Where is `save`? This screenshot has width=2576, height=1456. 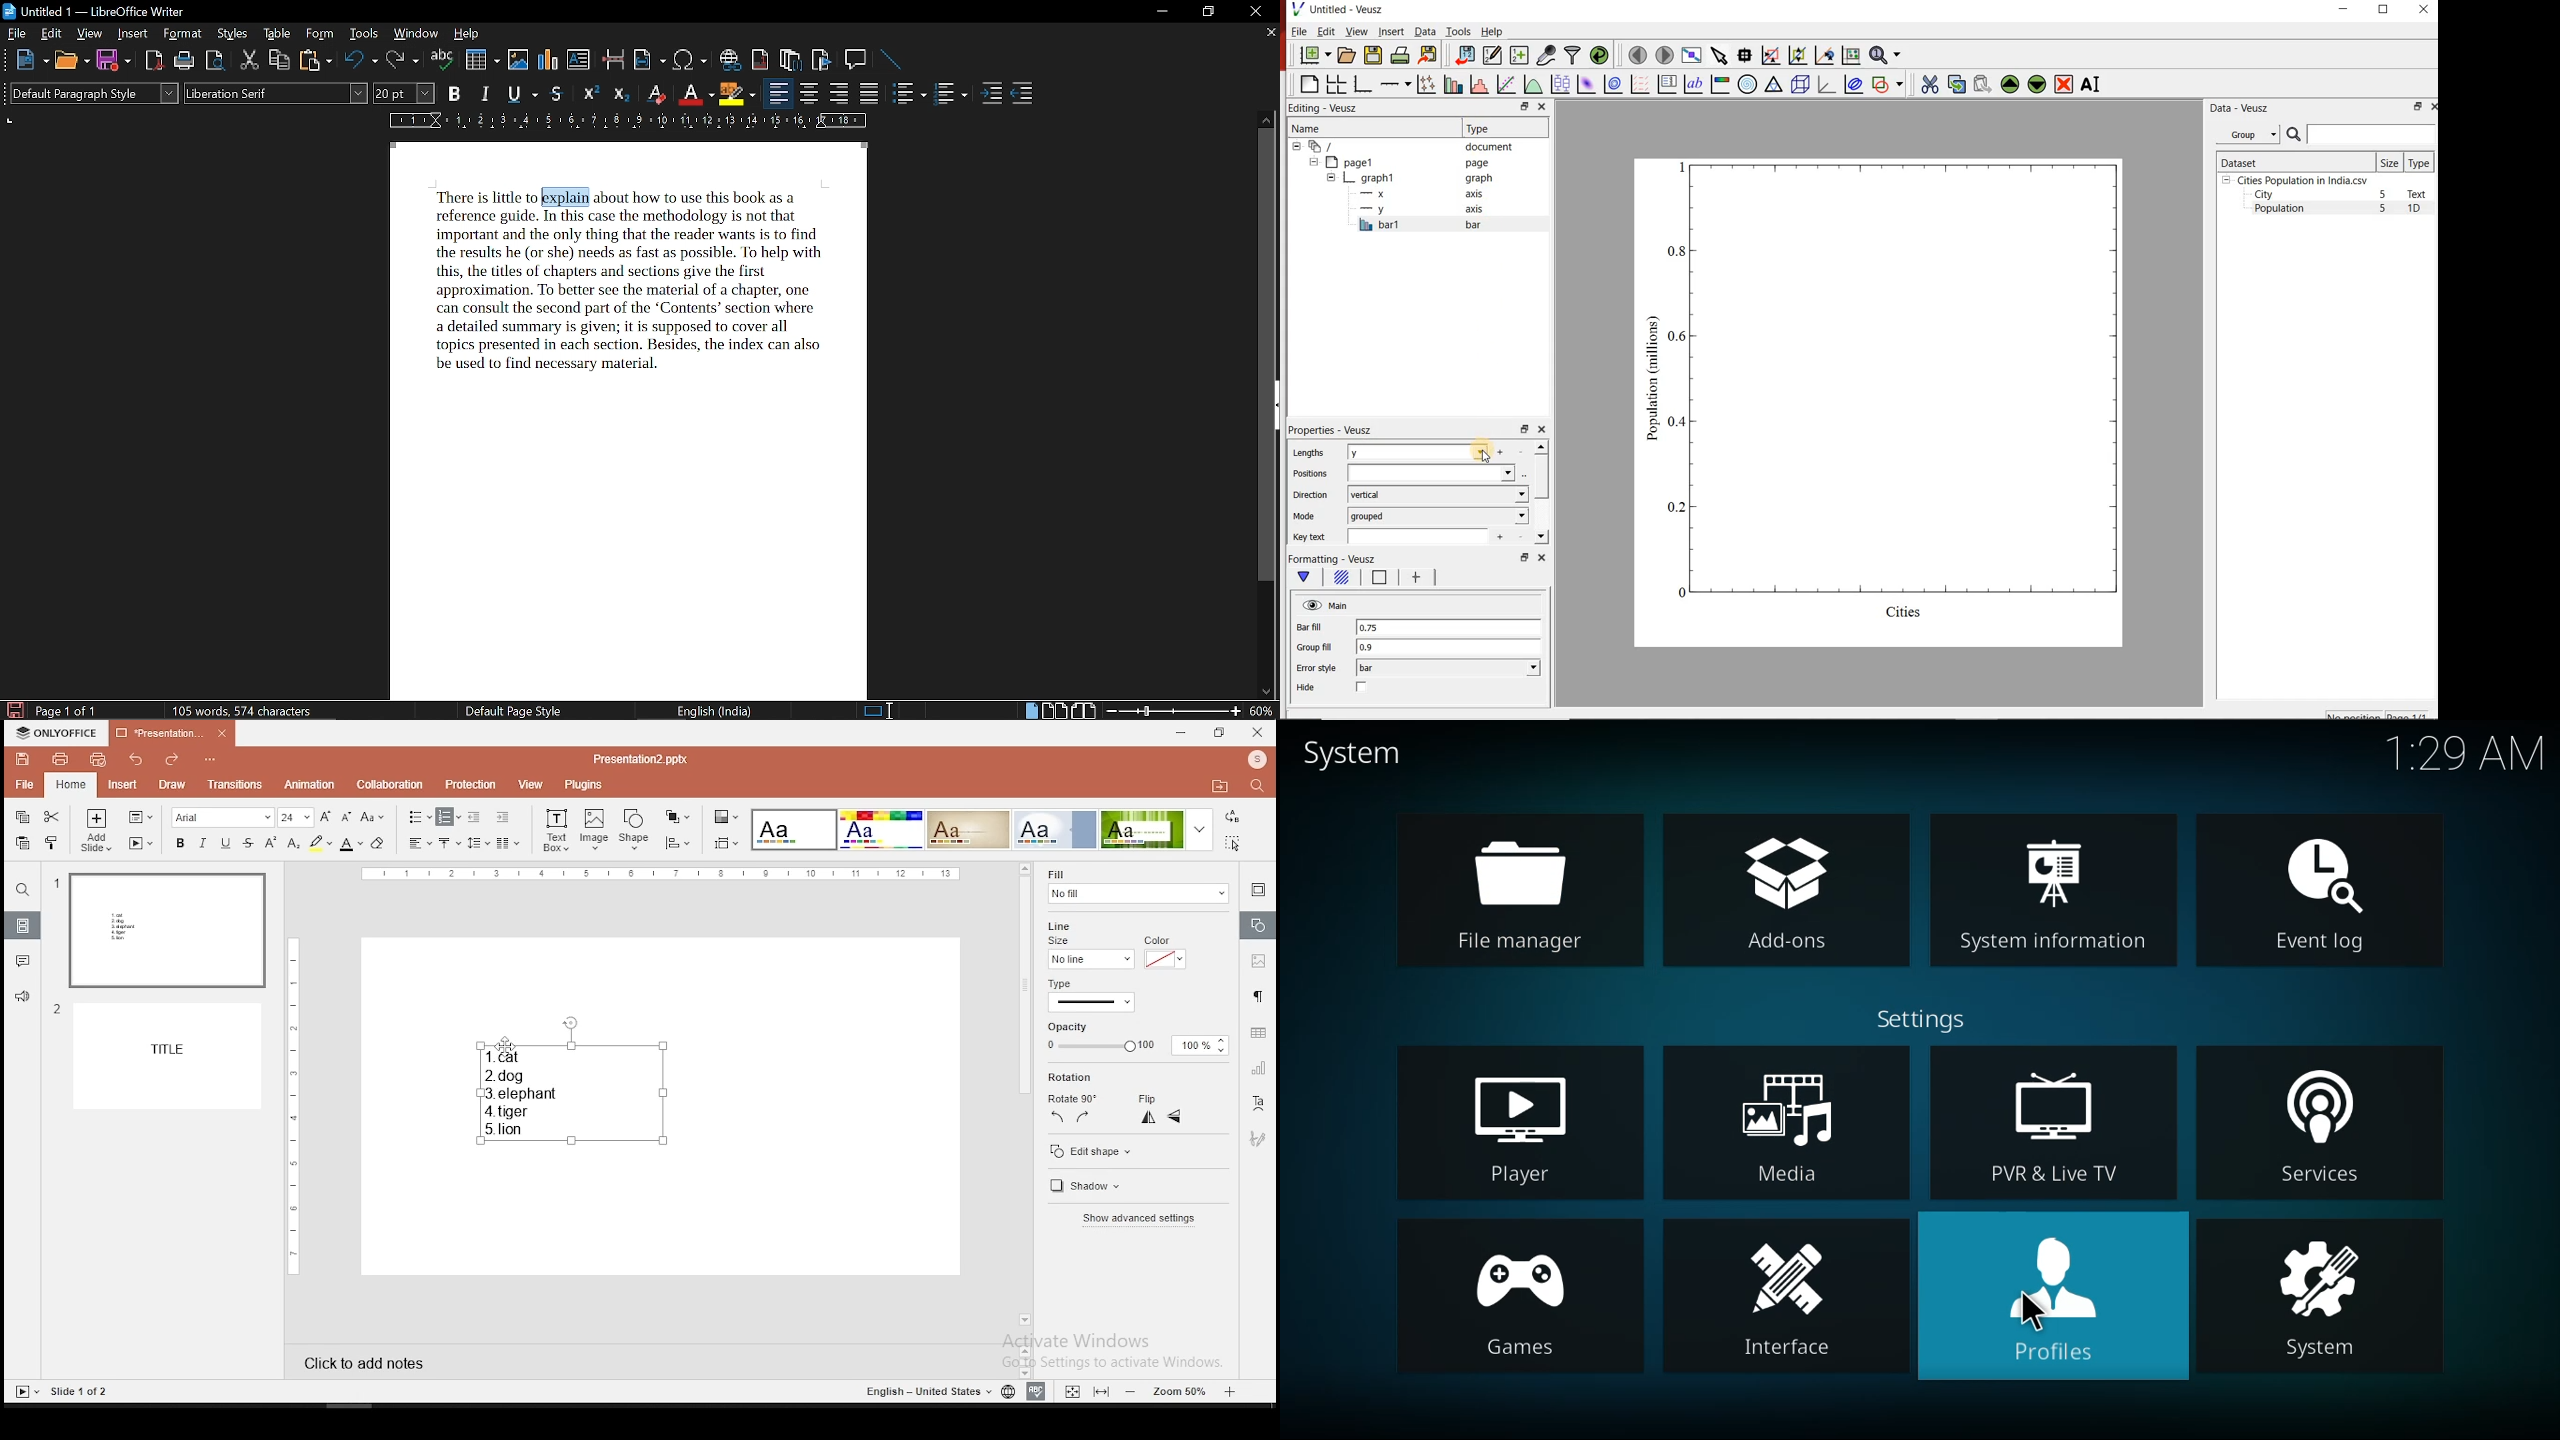 save is located at coordinates (114, 61).